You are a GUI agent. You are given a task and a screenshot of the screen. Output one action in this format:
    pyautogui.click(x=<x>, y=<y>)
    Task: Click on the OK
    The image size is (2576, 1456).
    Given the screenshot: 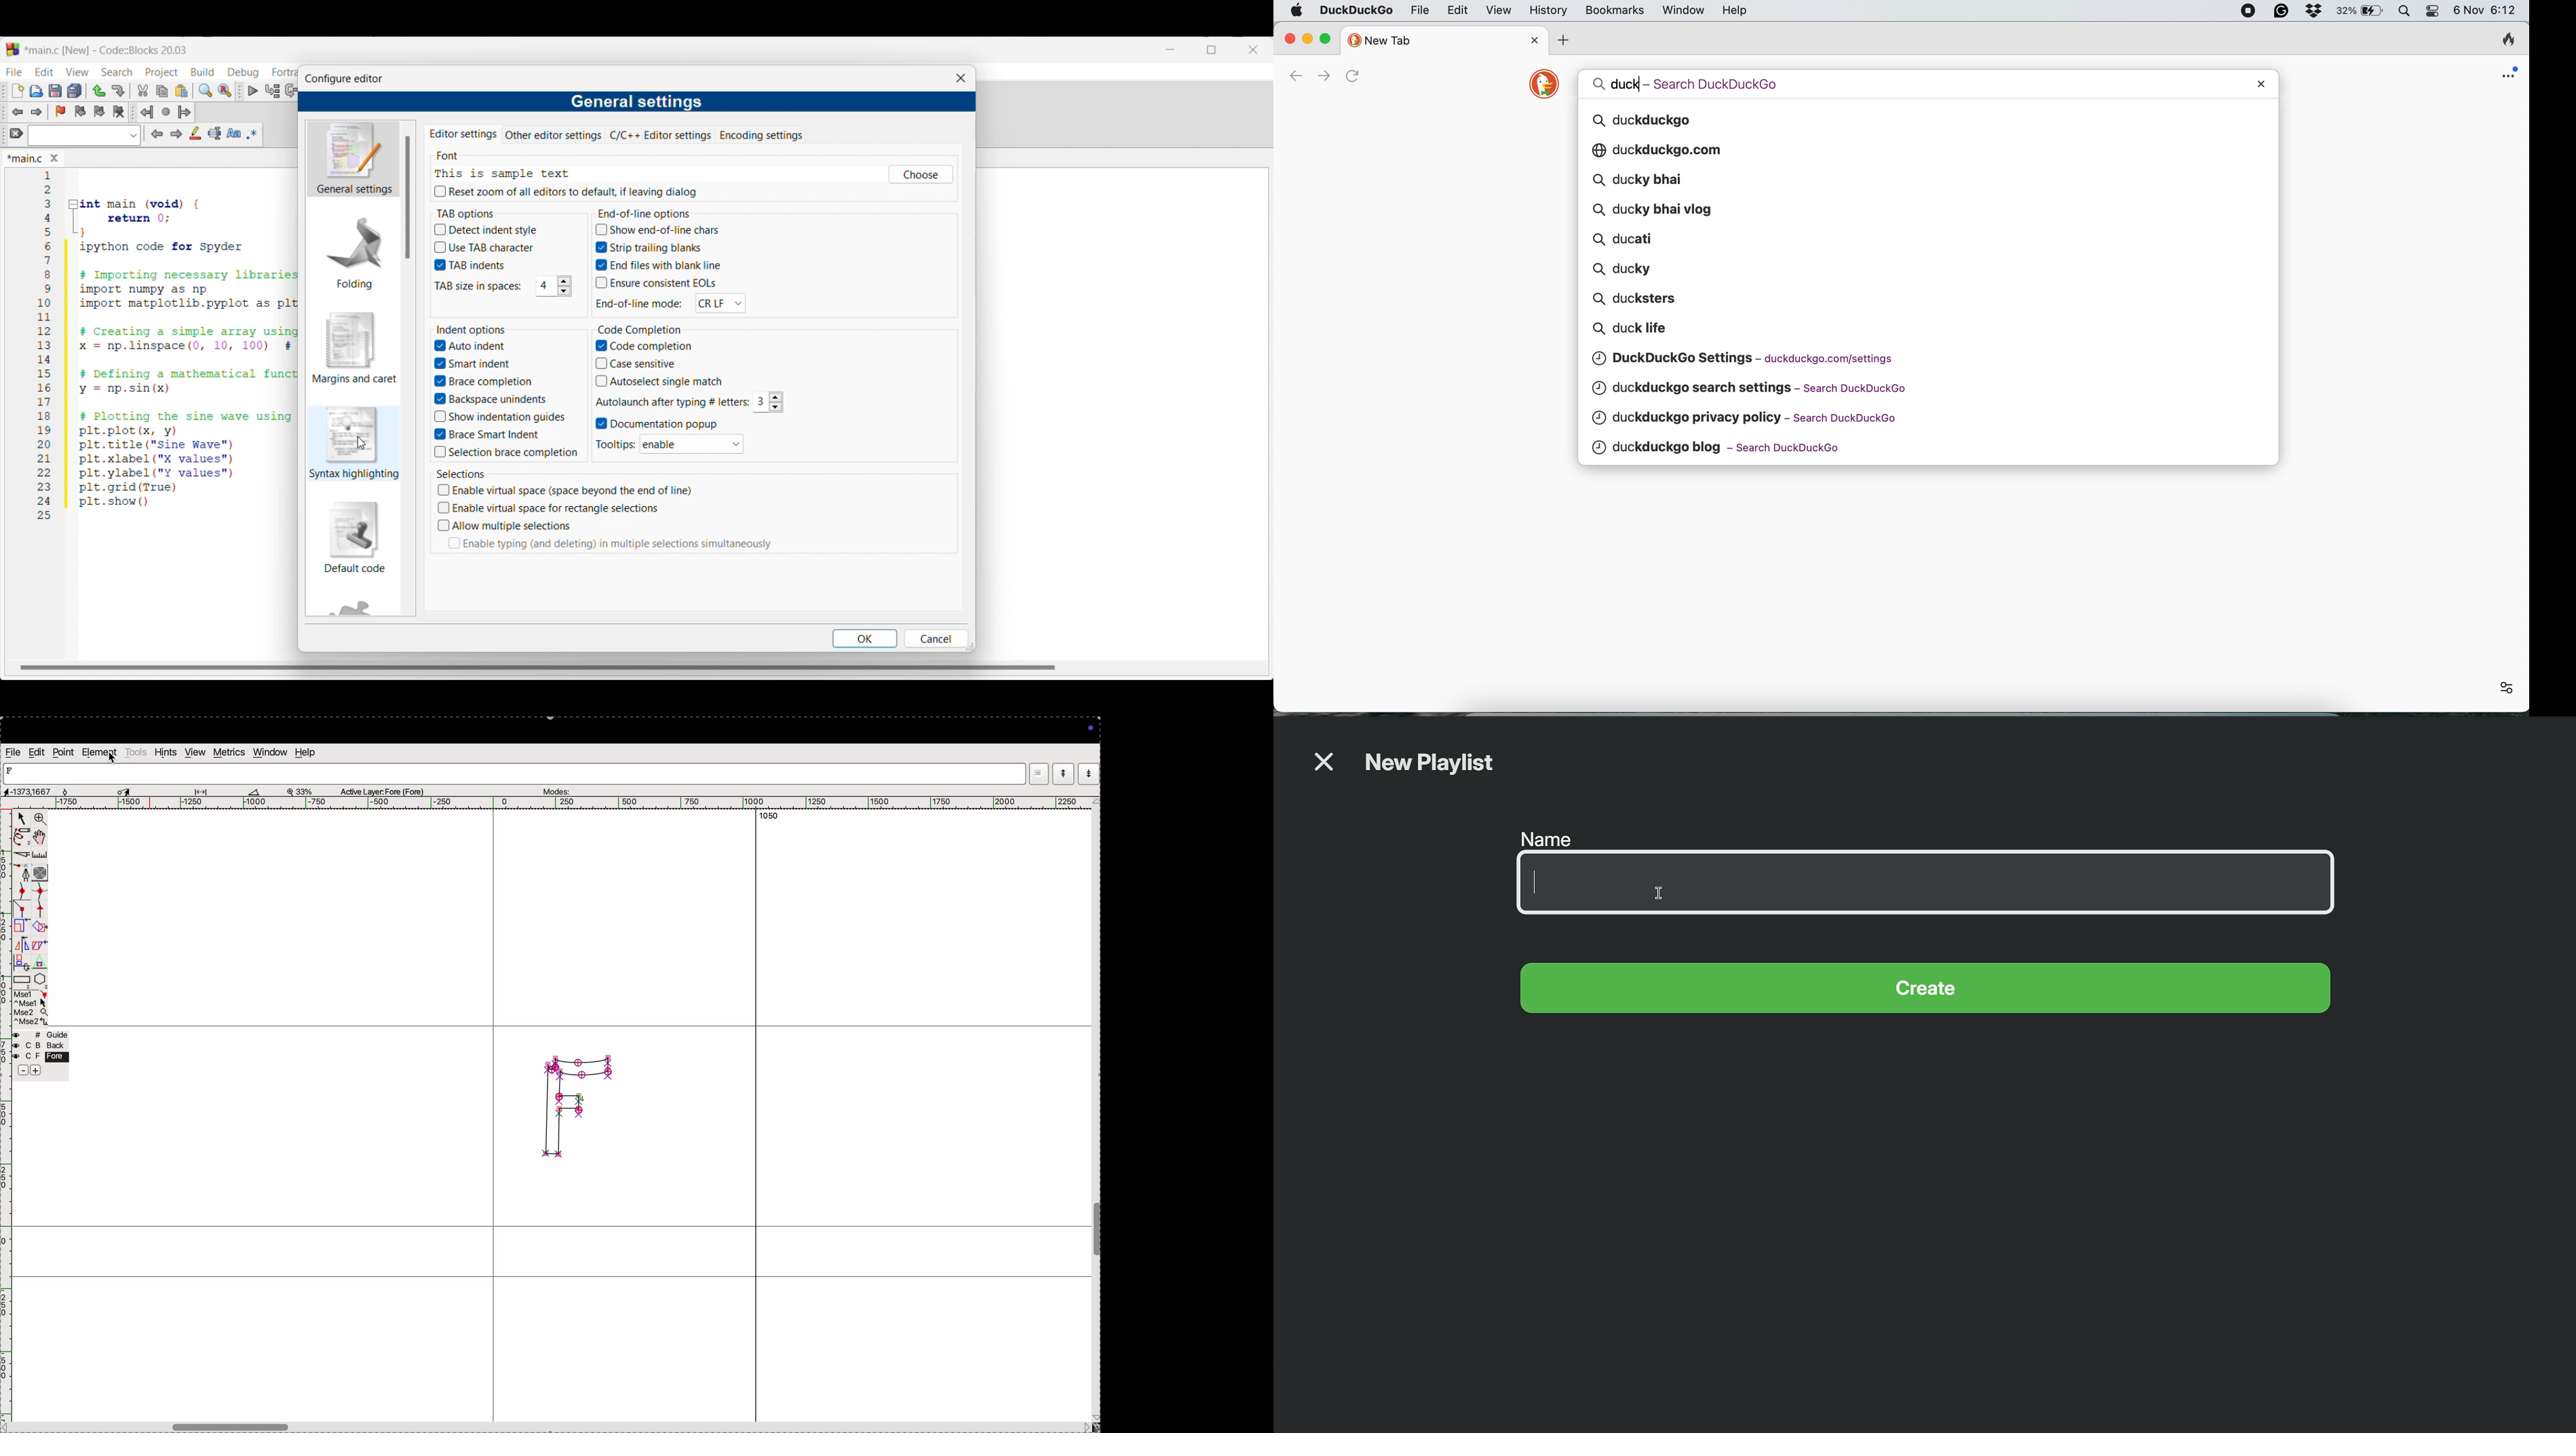 What is the action you would take?
    pyautogui.click(x=866, y=638)
    